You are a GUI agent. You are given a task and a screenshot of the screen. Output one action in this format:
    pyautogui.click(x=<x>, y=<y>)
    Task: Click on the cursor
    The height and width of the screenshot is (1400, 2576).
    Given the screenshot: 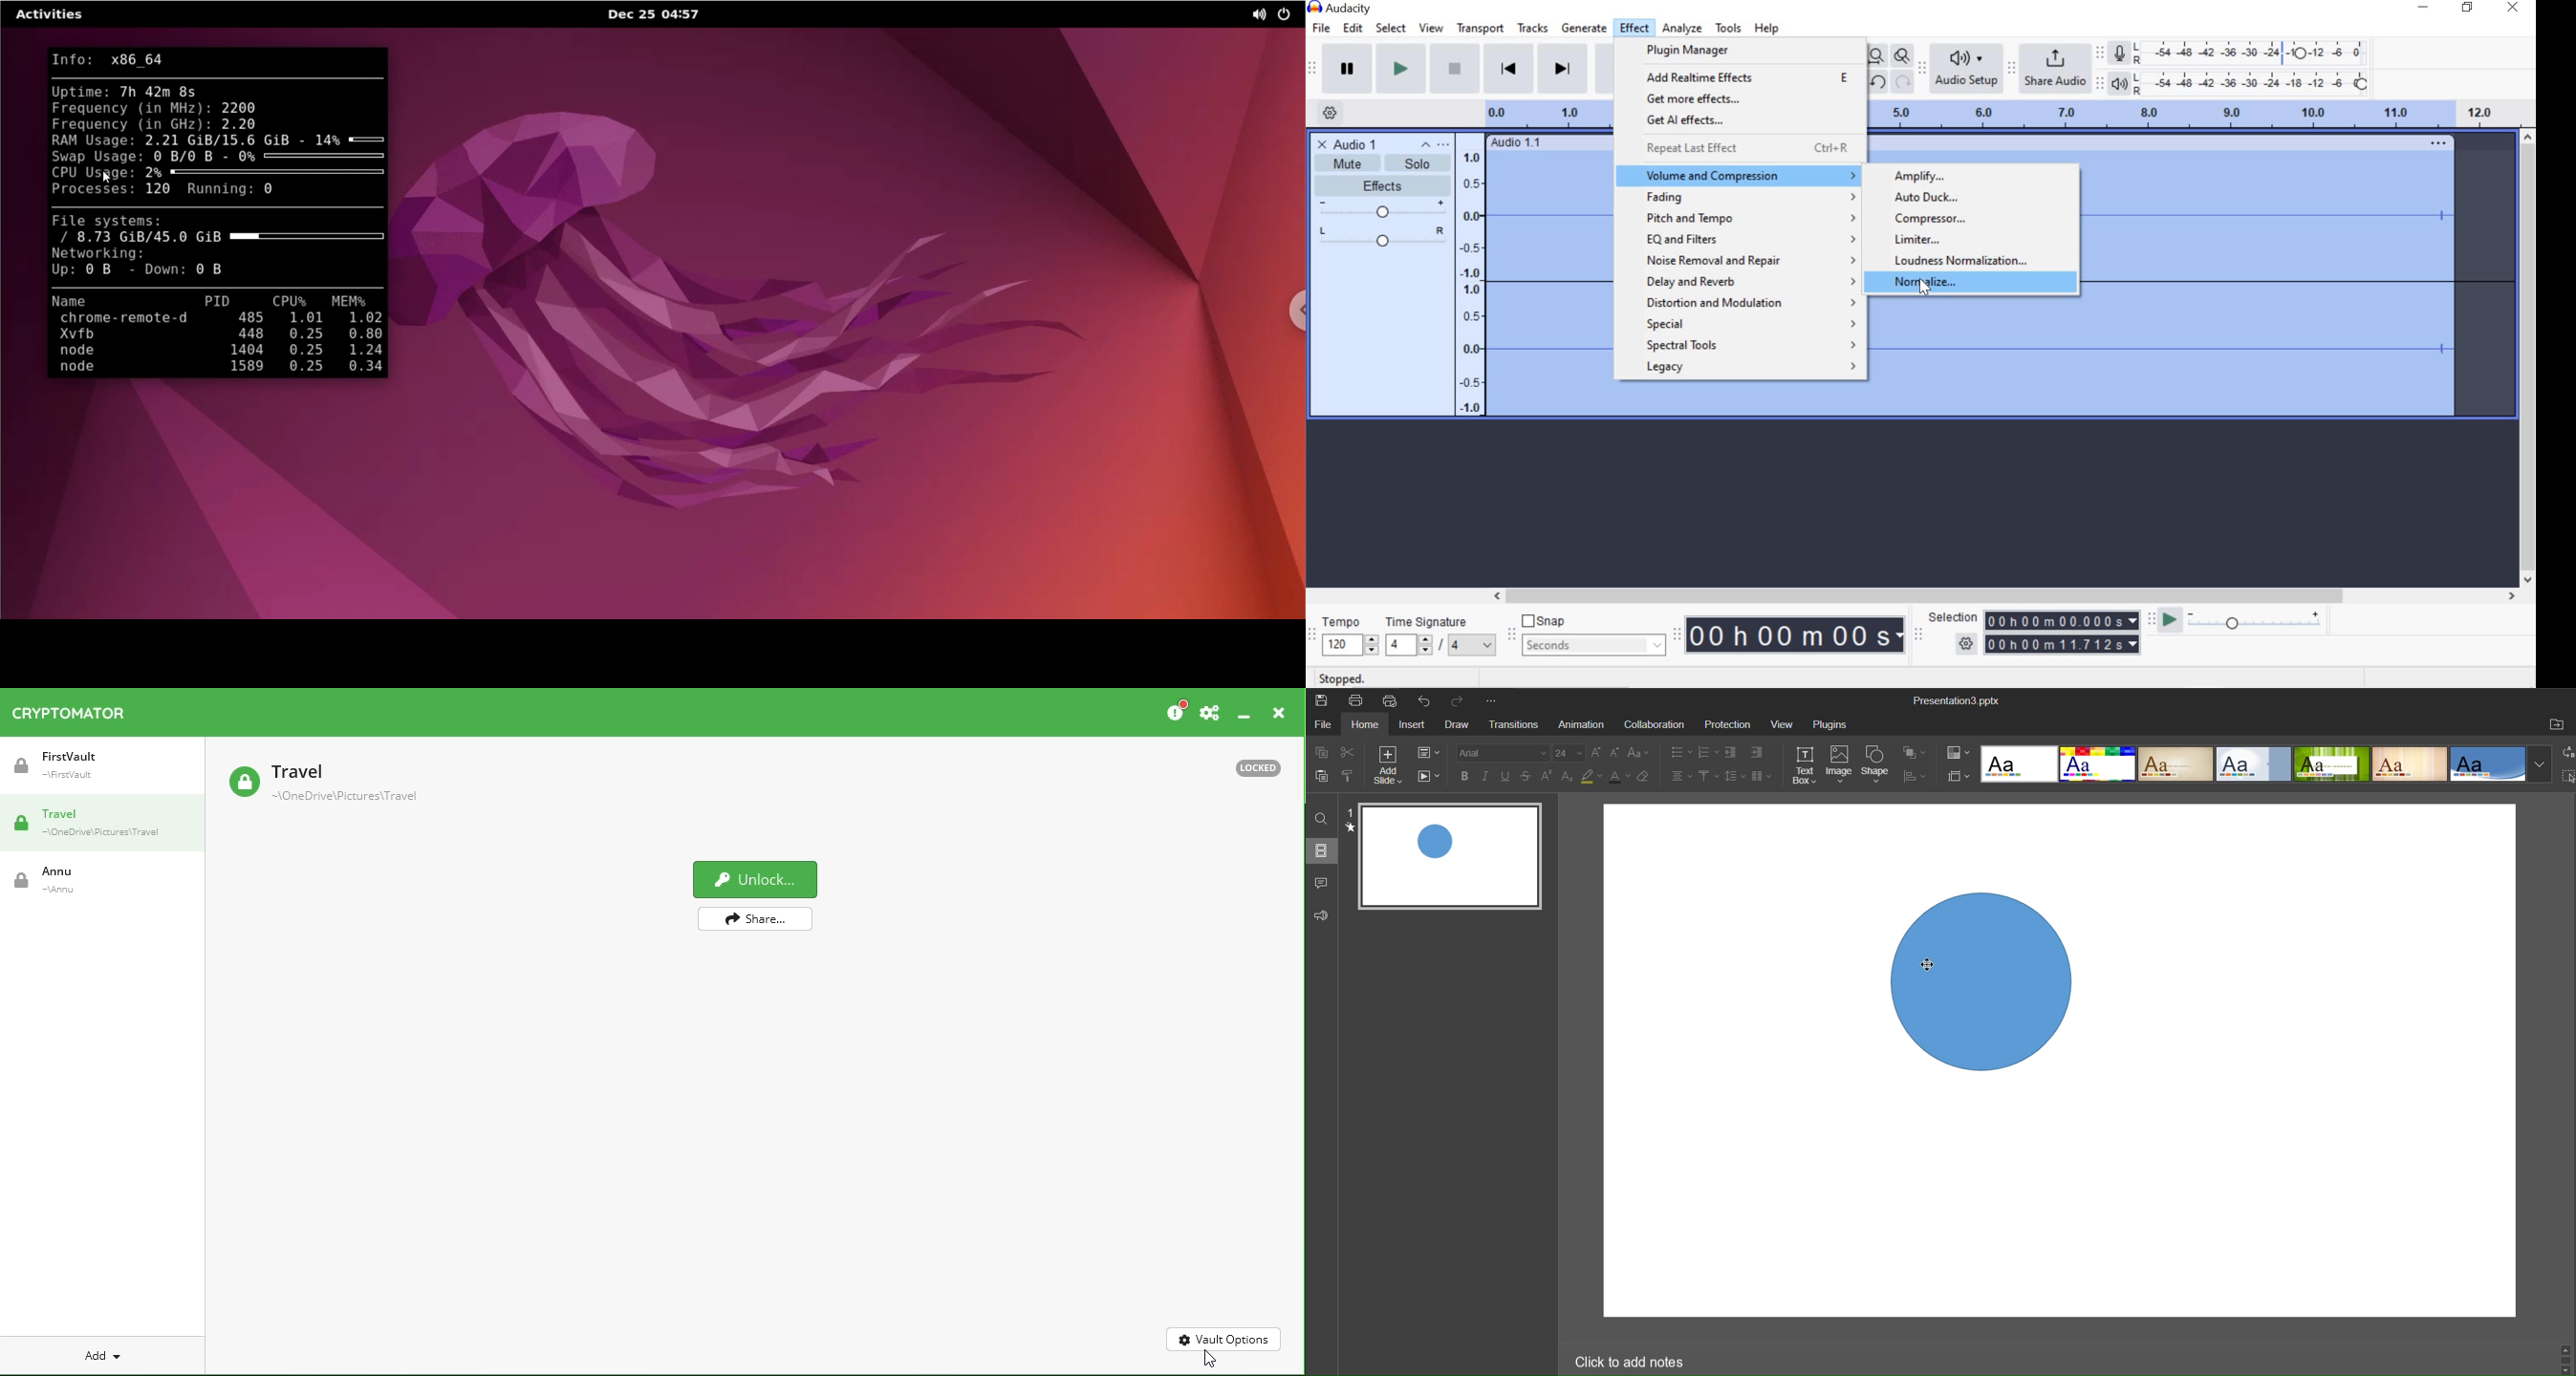 What is the action you would take?
    pyautogui.click(x=1927, y=293)
    